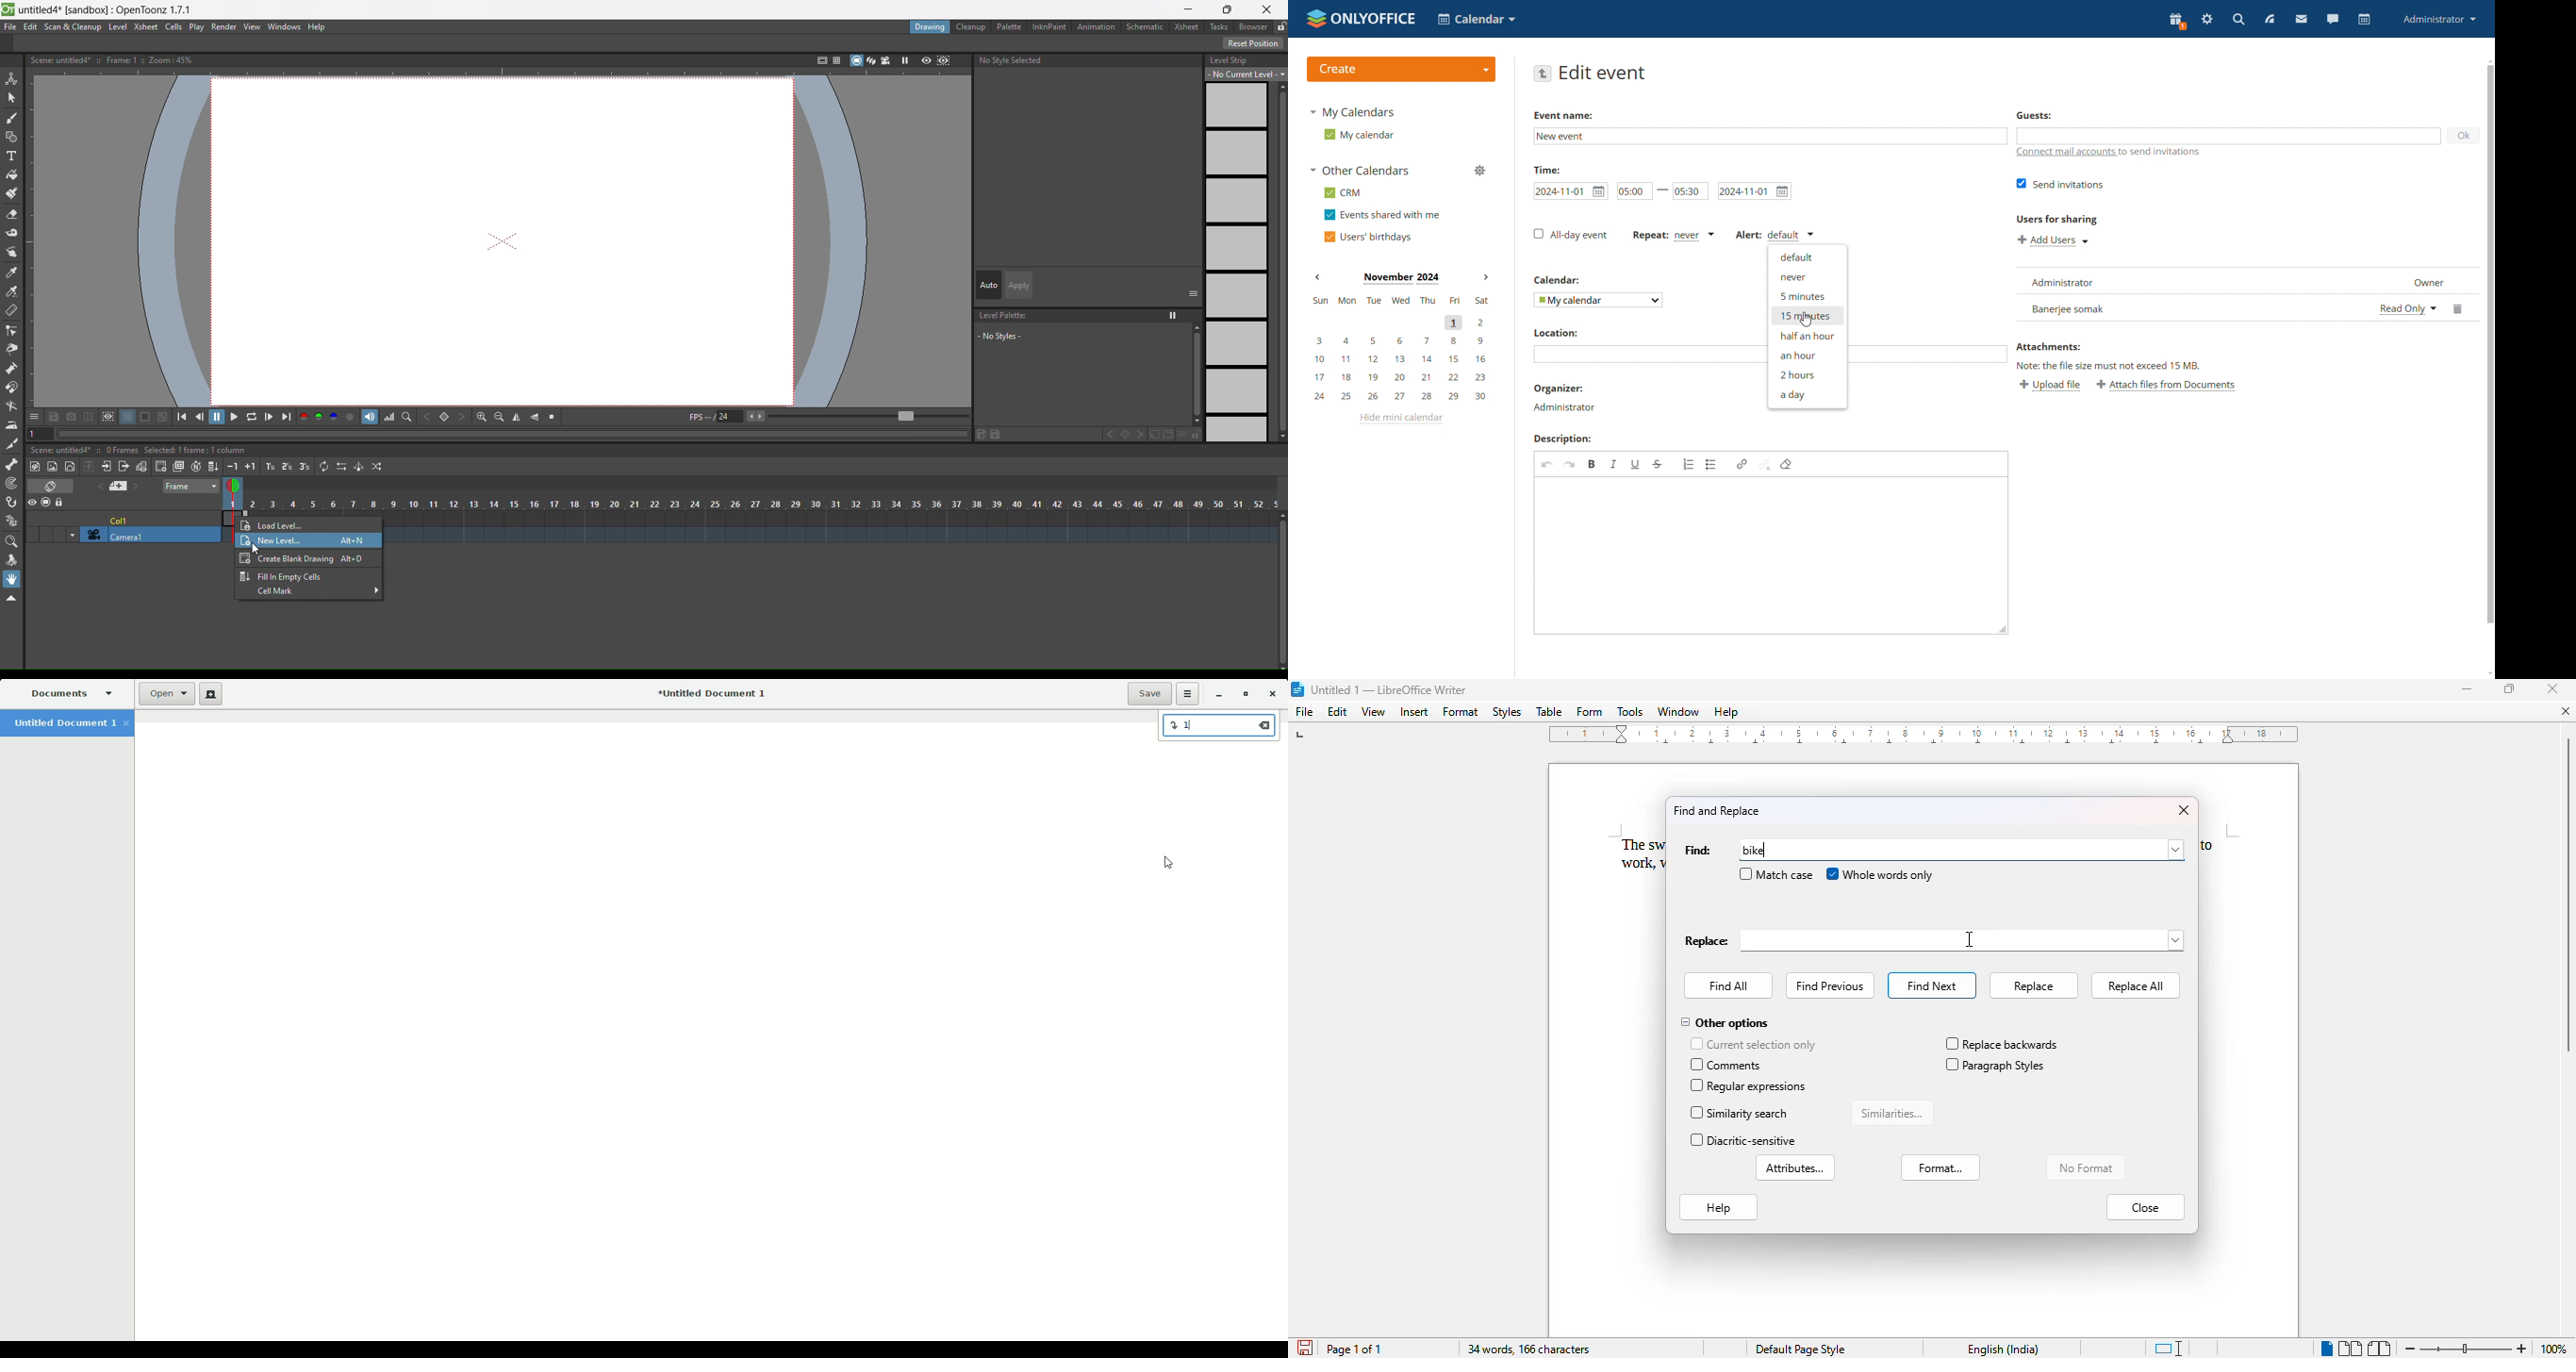 The height and width of the screenshot is (1372, 2576). Describe the element at coordinates (1305, 711) in the screenshot. I see `file` at that location.